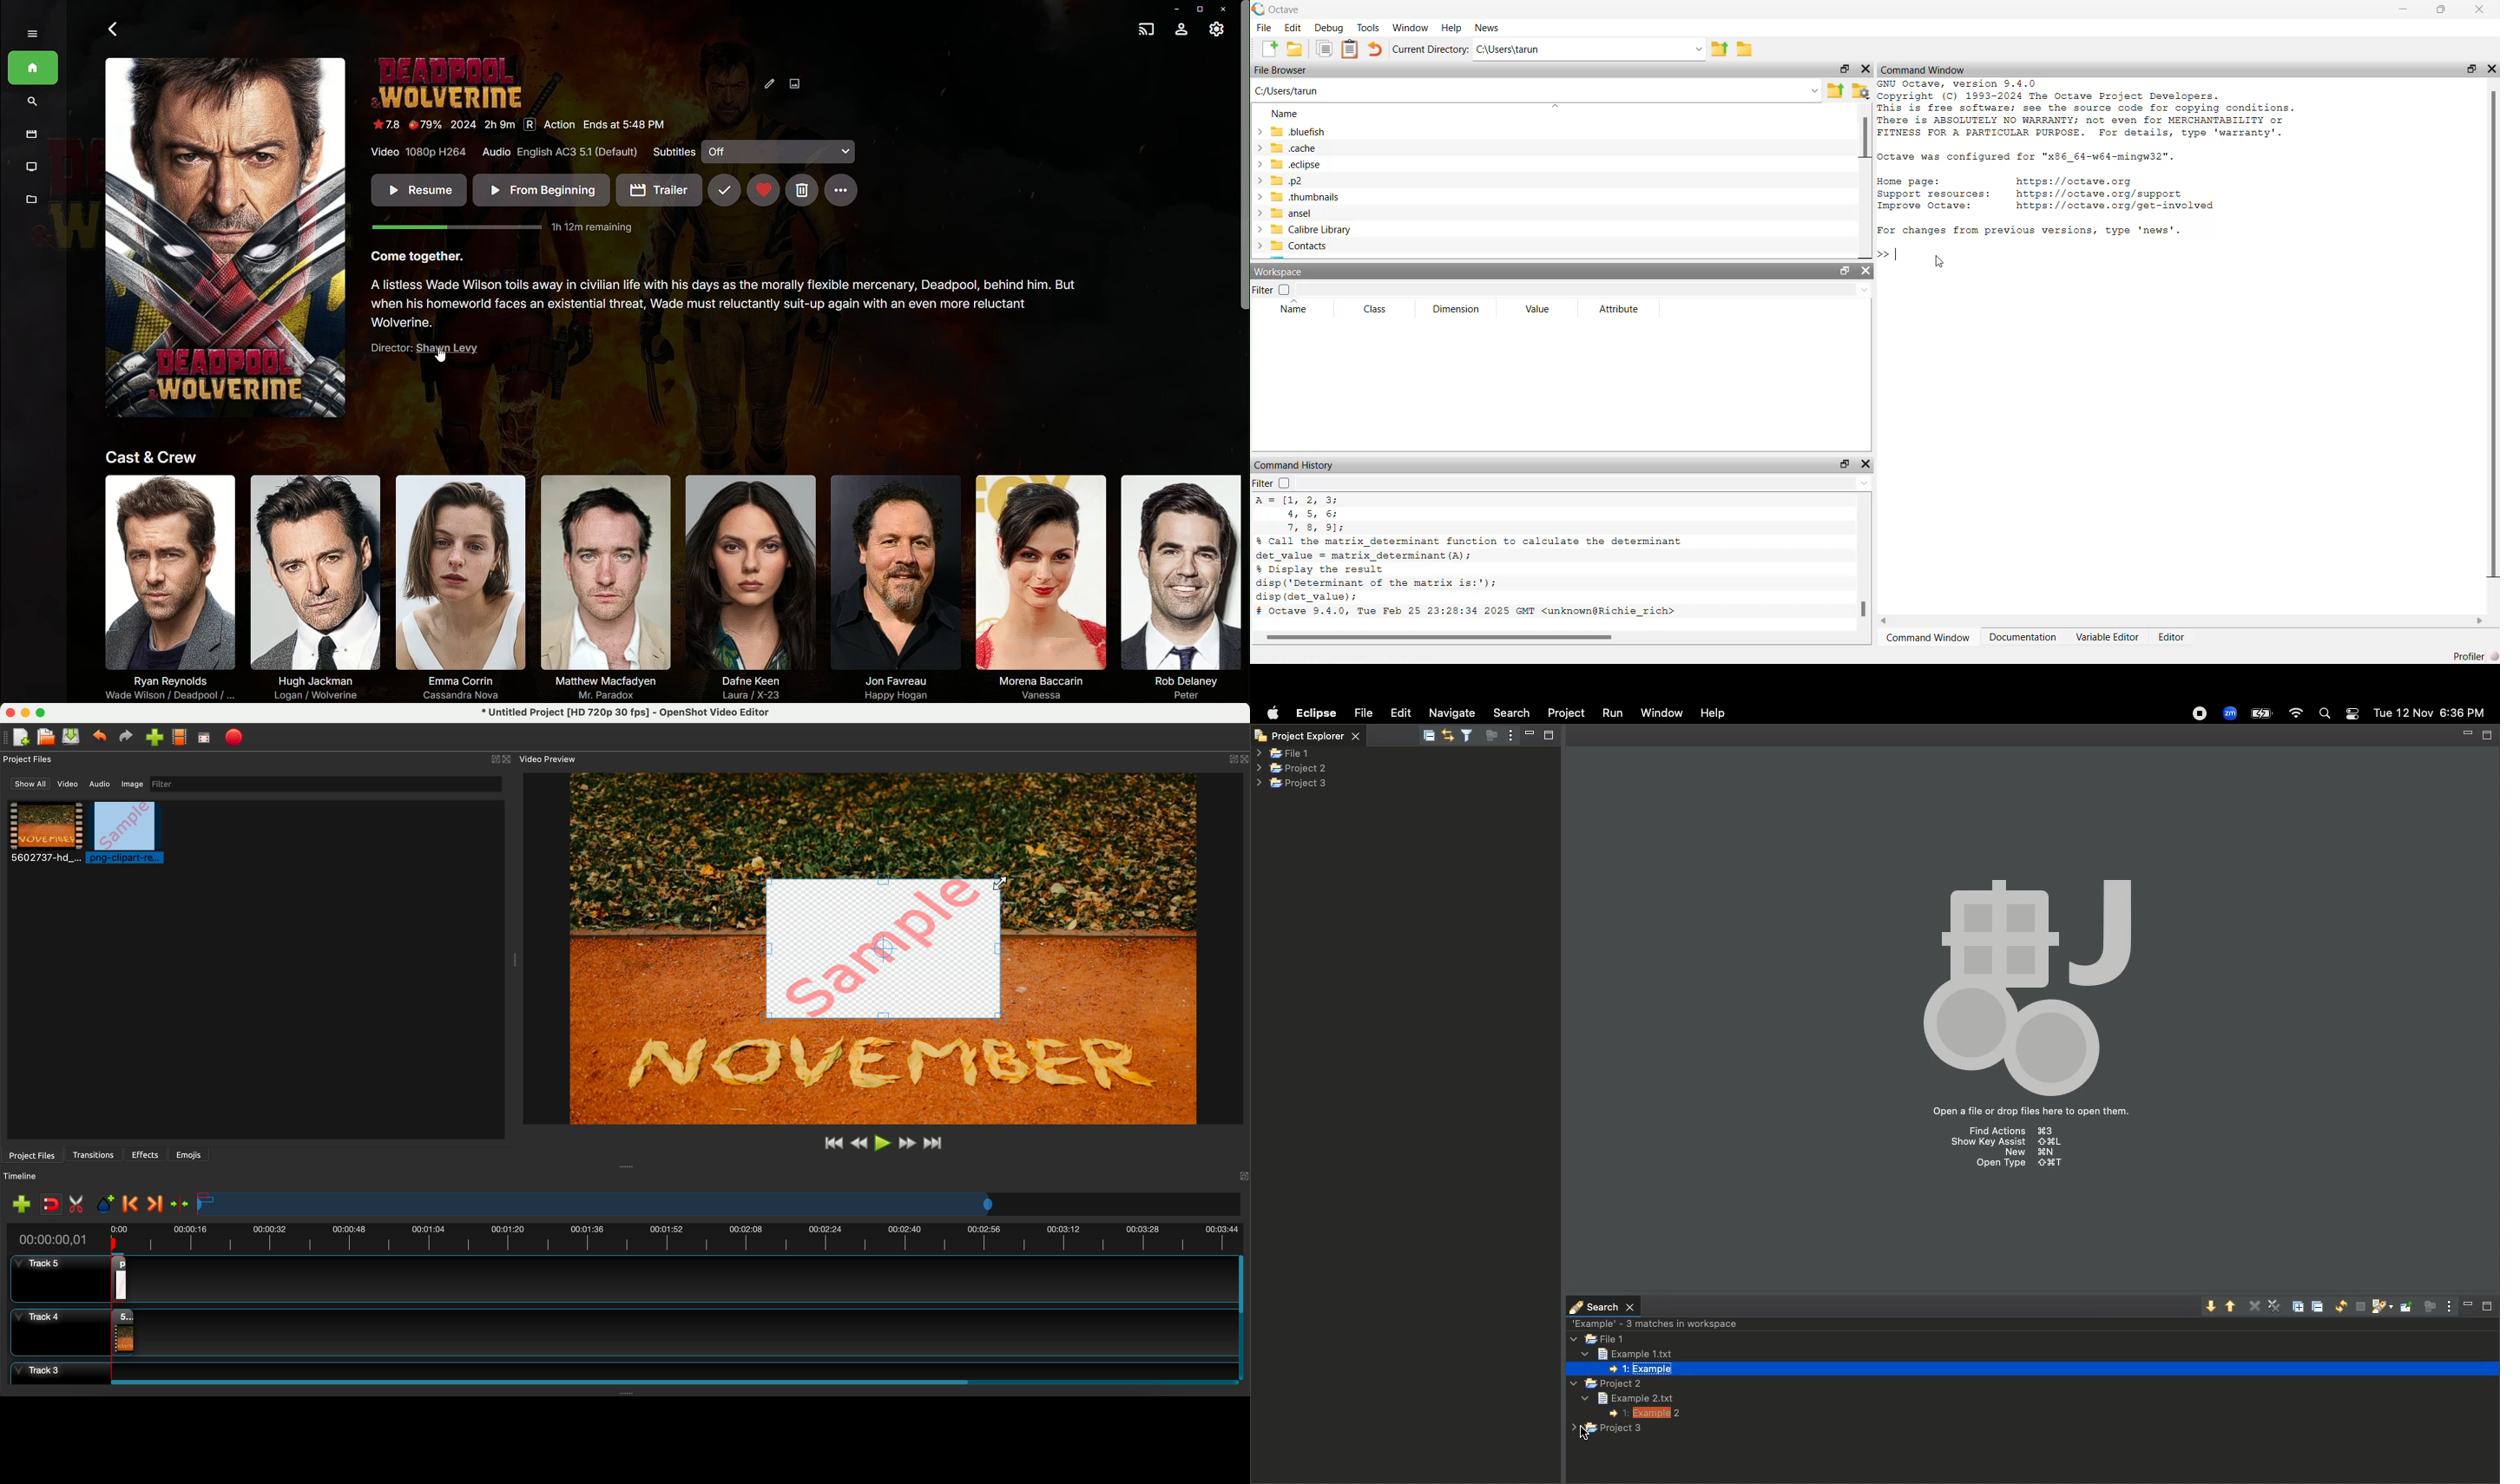  I want to click on Collapse all, so click(1429, 737).